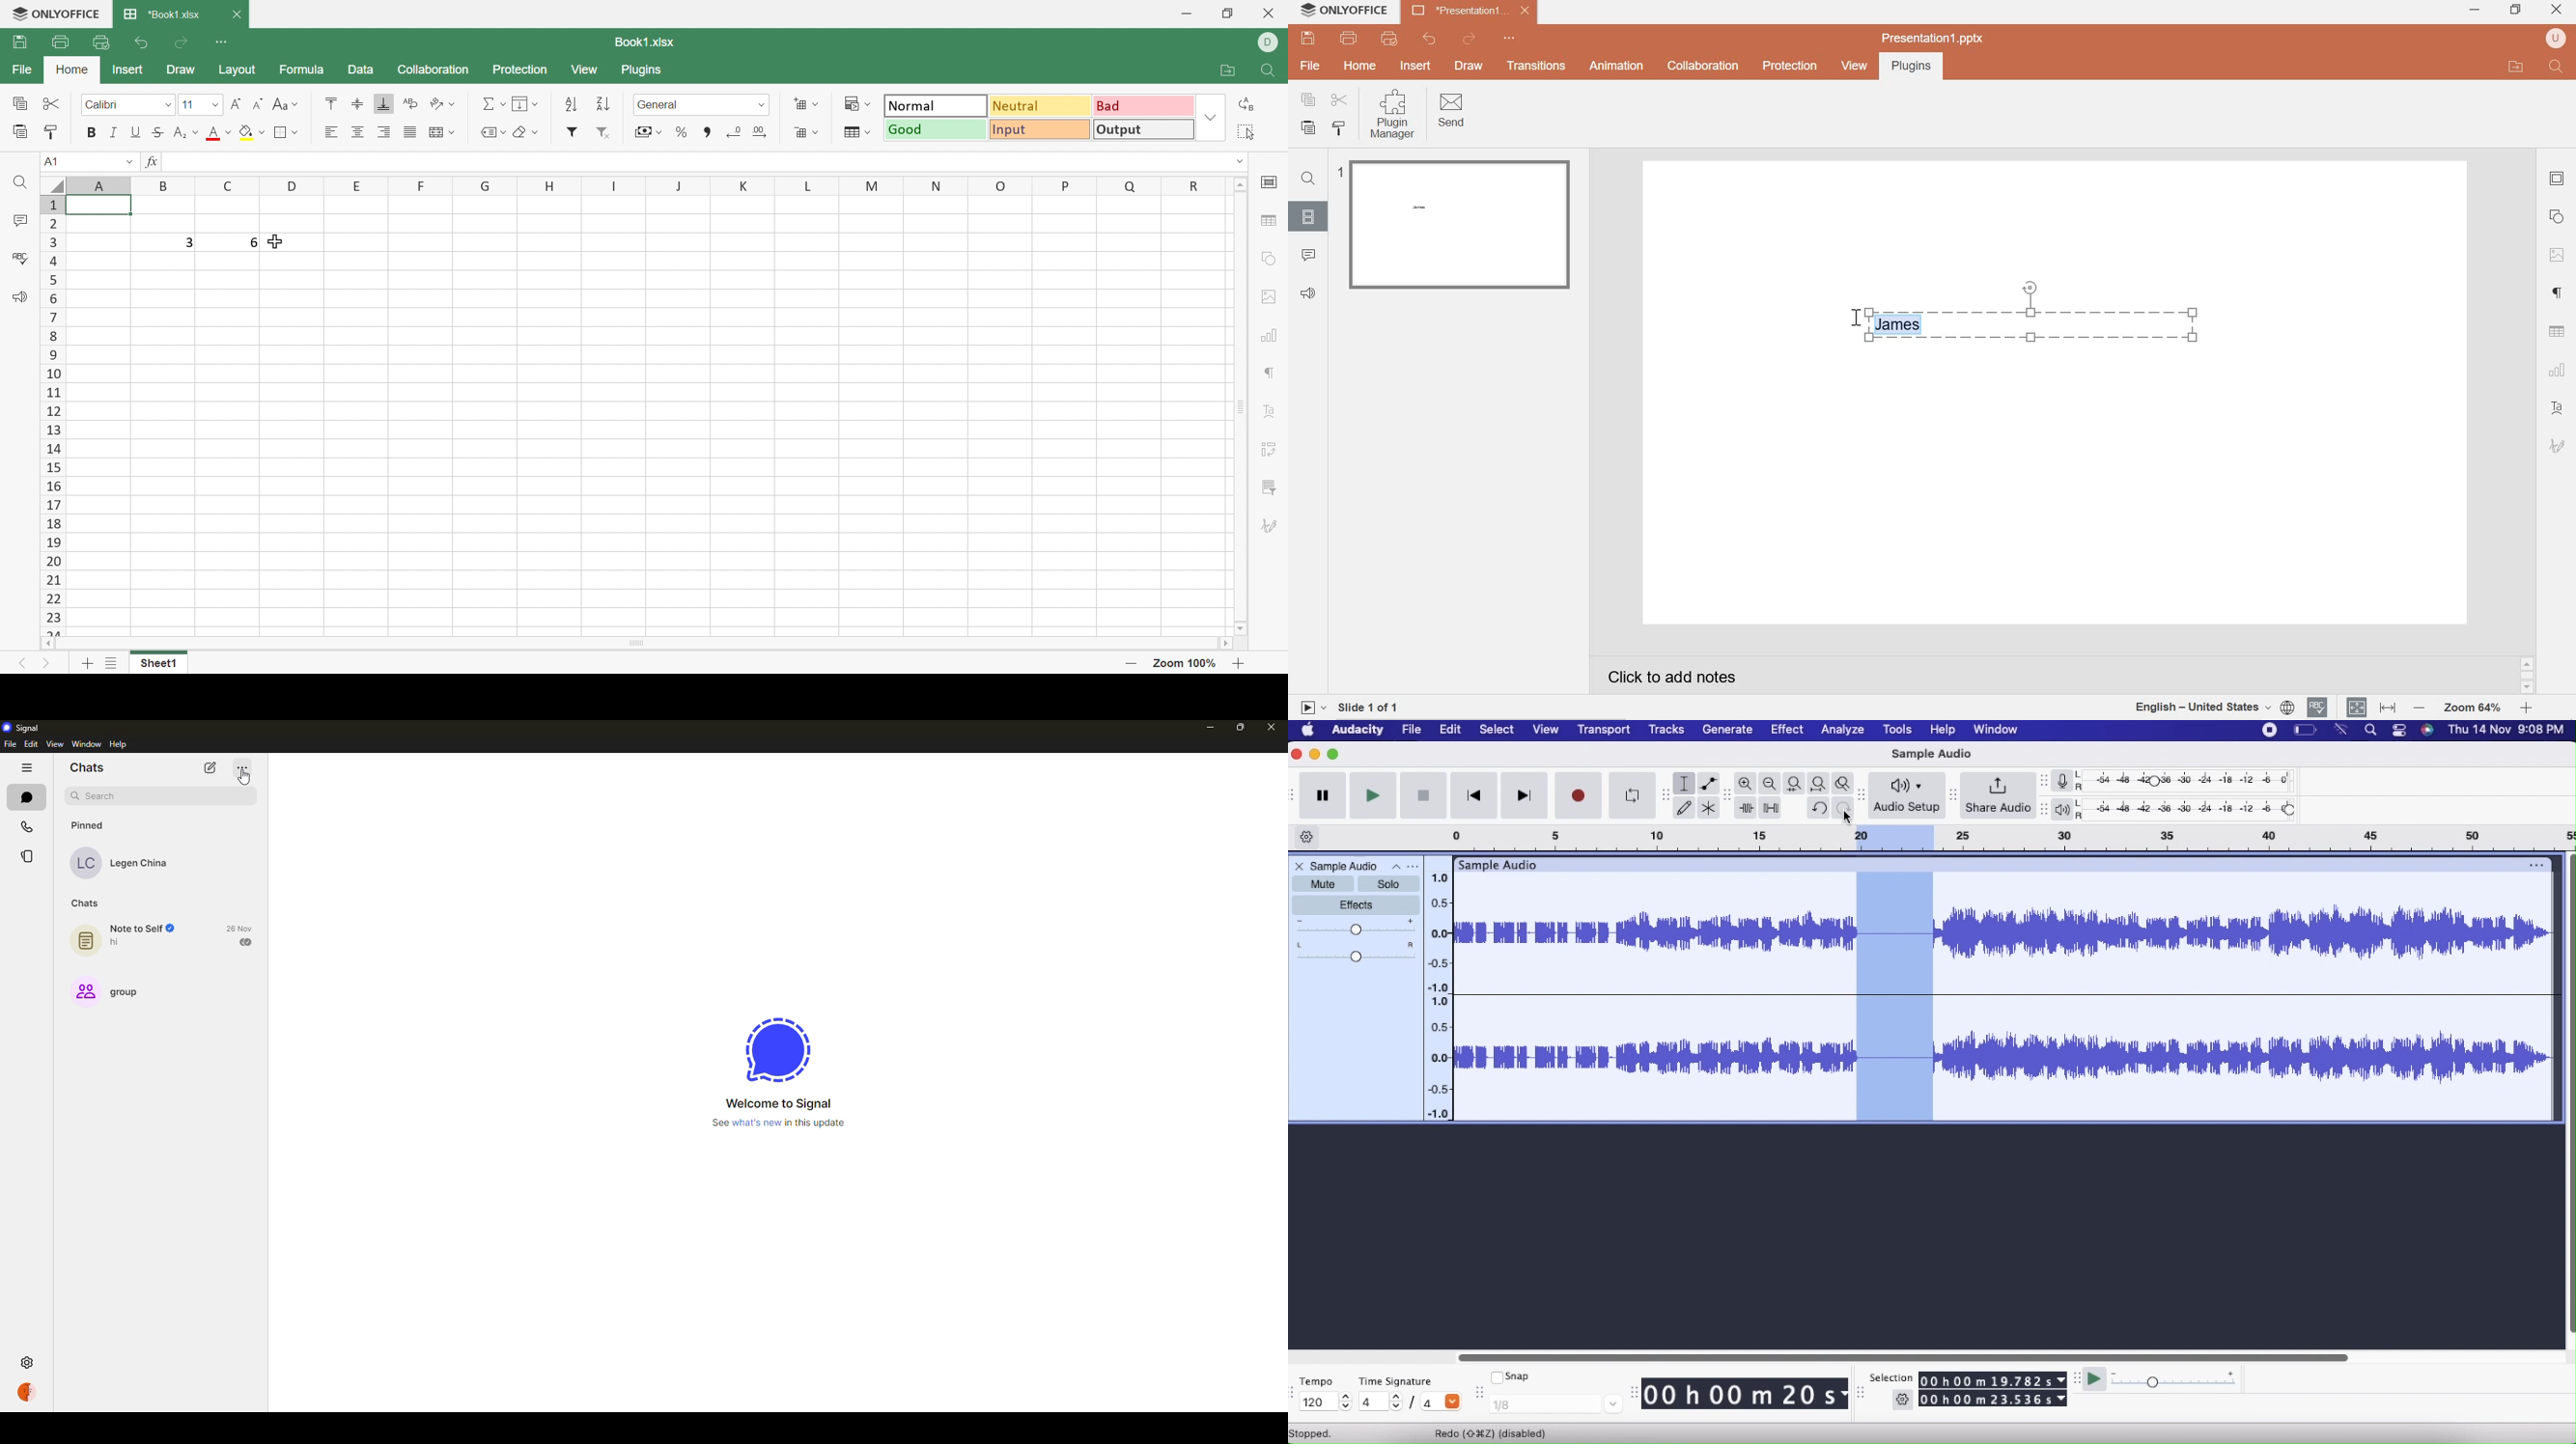 This screenshot has height=1456, width=2576. What do you see at coordinates (2559, 7) in the screenshot?
I see `close` at bounding box center [2559, 7].